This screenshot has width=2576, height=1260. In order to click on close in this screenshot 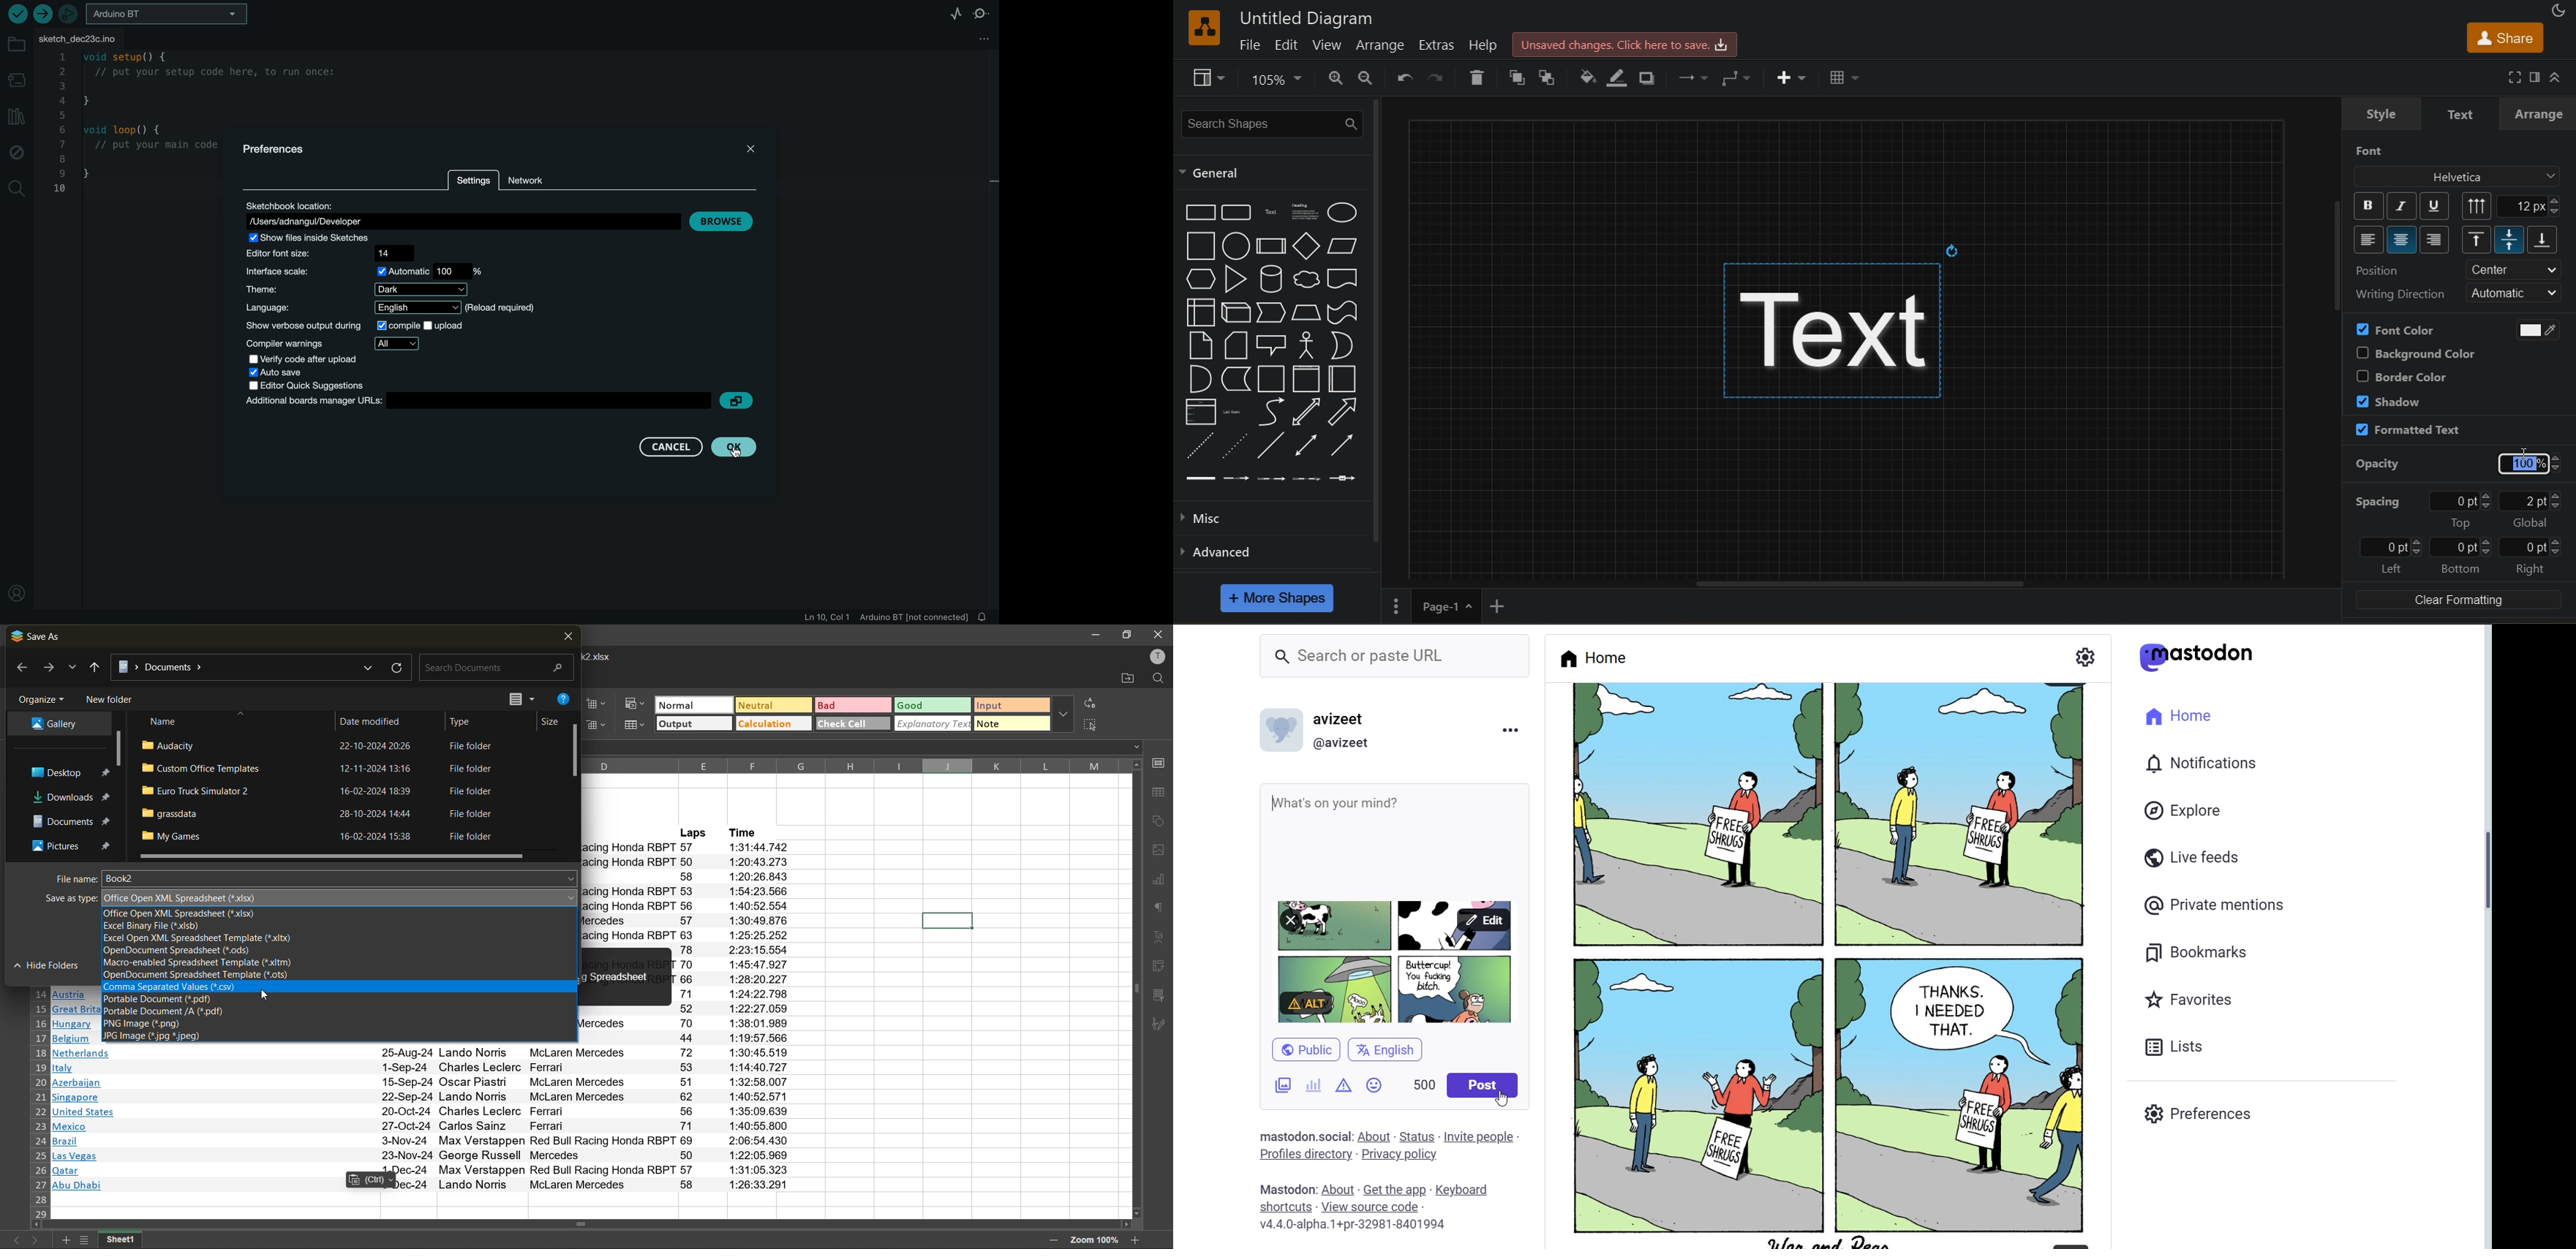, I will do `click(1159, 634)`.